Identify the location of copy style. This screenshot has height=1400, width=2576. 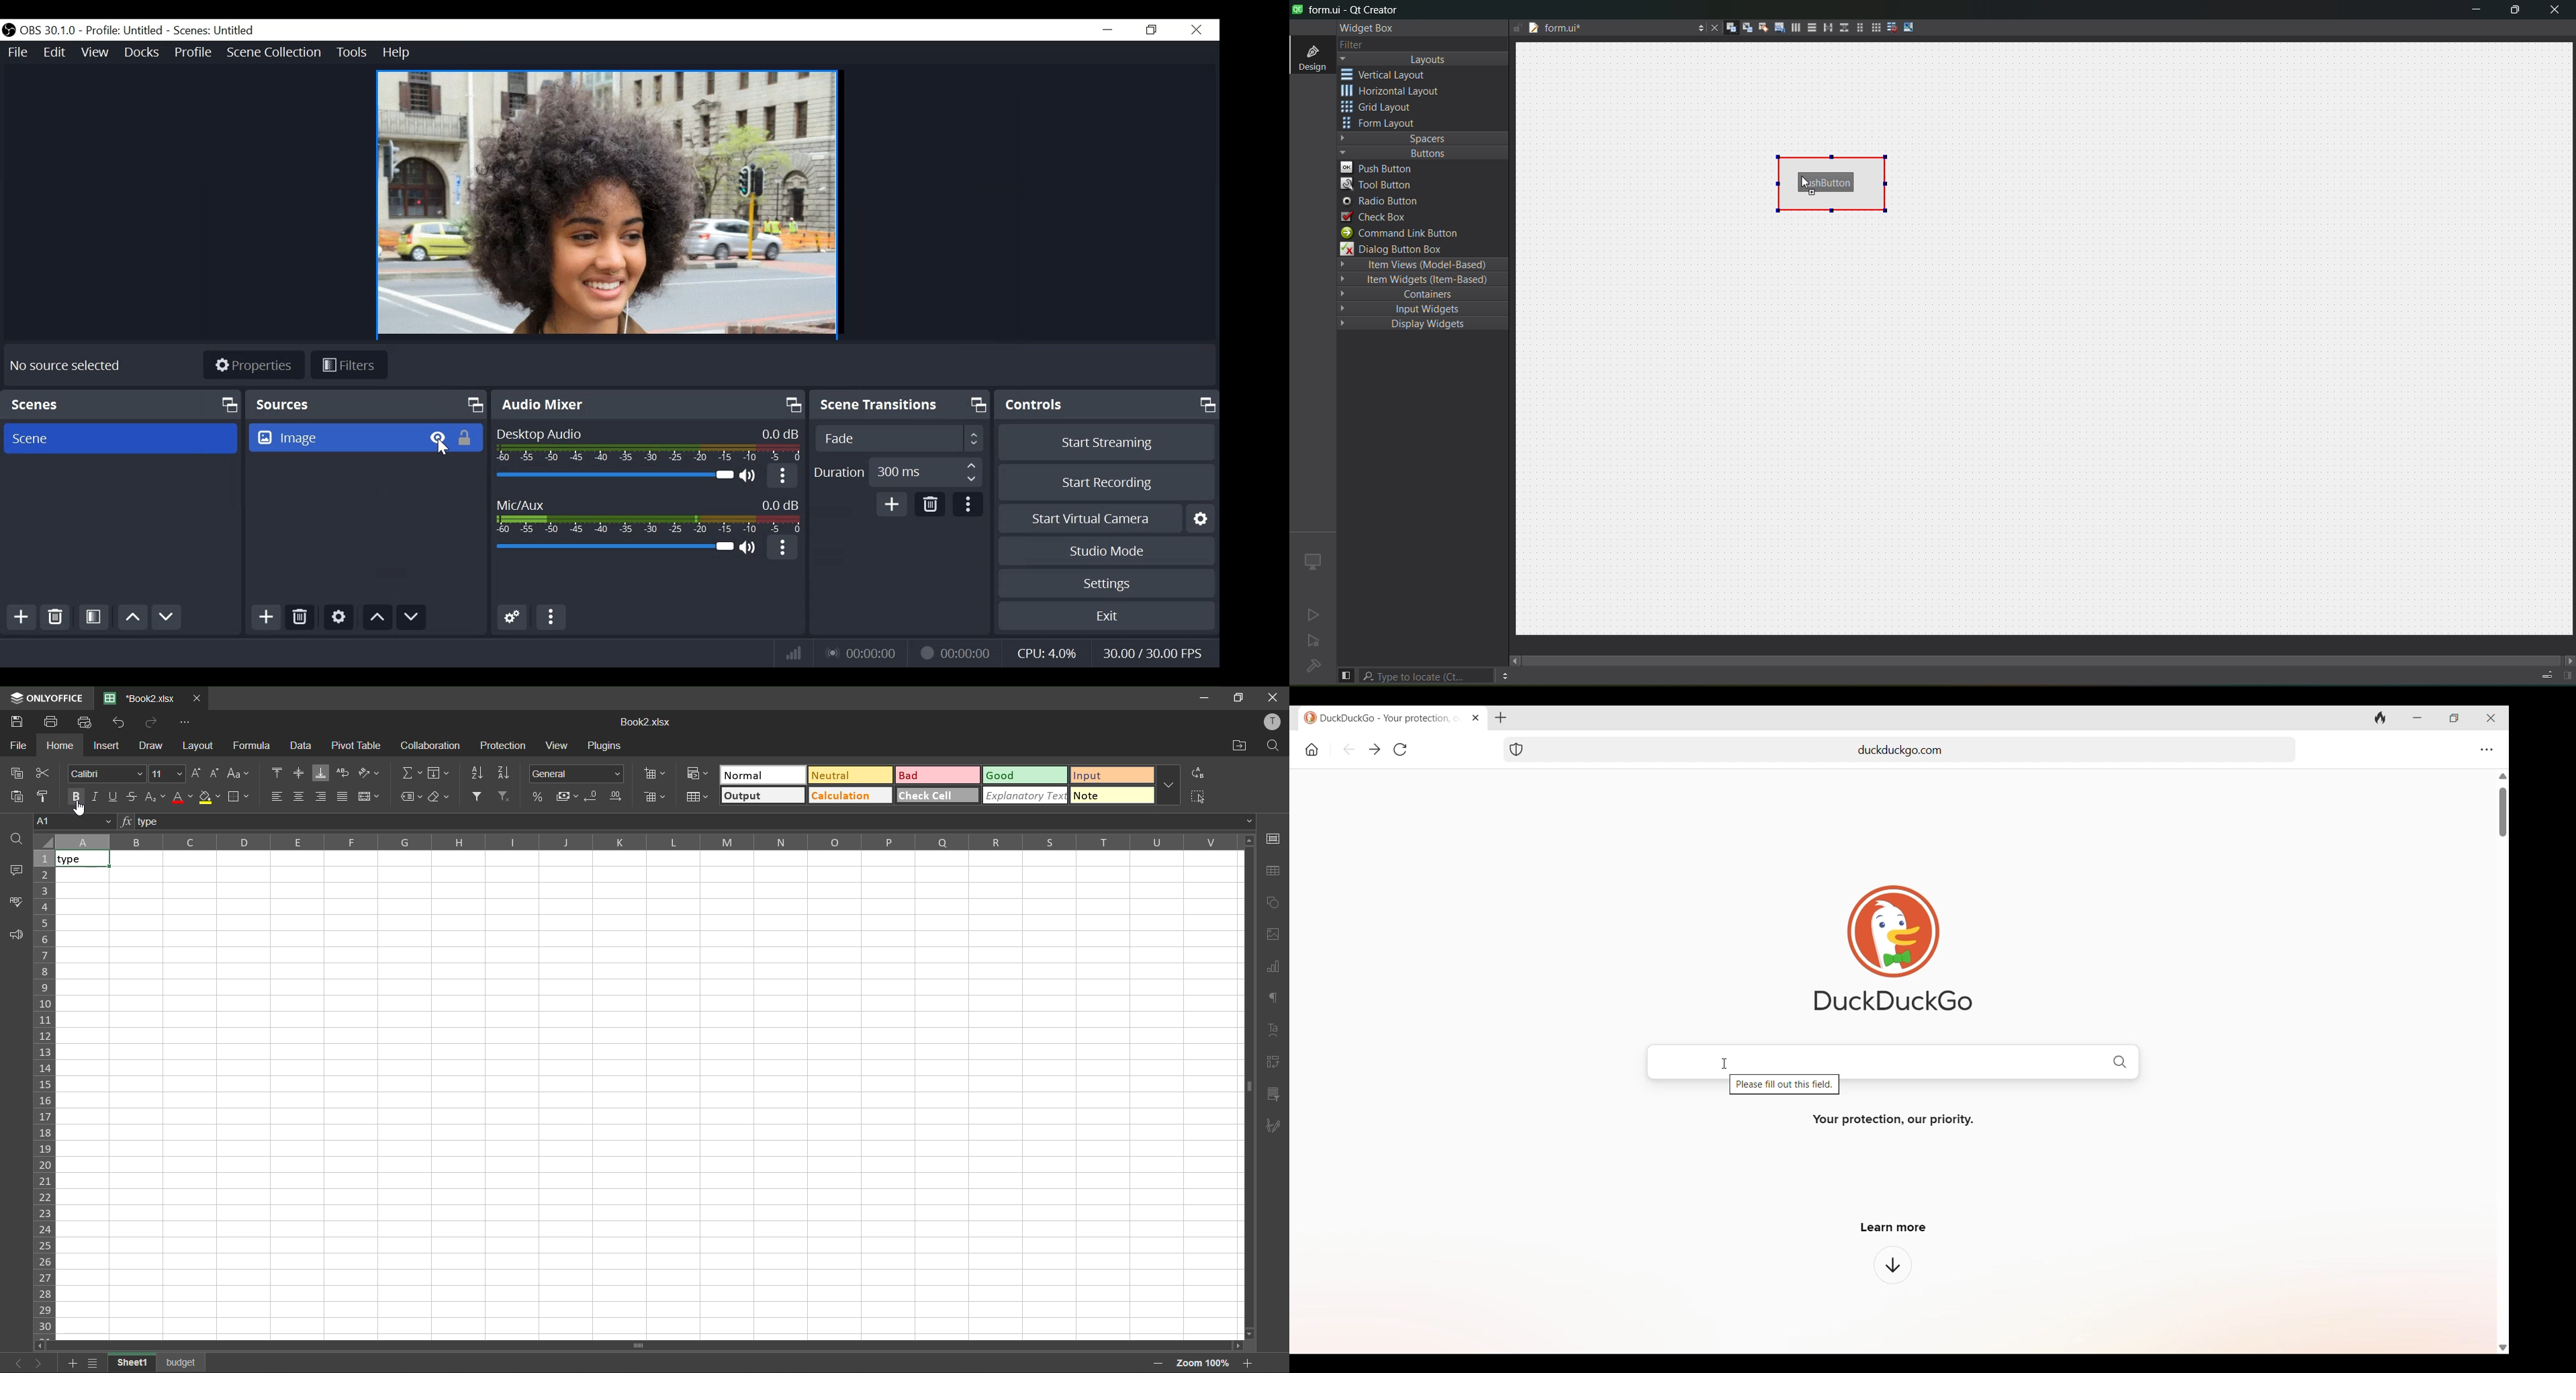
(43, 795).